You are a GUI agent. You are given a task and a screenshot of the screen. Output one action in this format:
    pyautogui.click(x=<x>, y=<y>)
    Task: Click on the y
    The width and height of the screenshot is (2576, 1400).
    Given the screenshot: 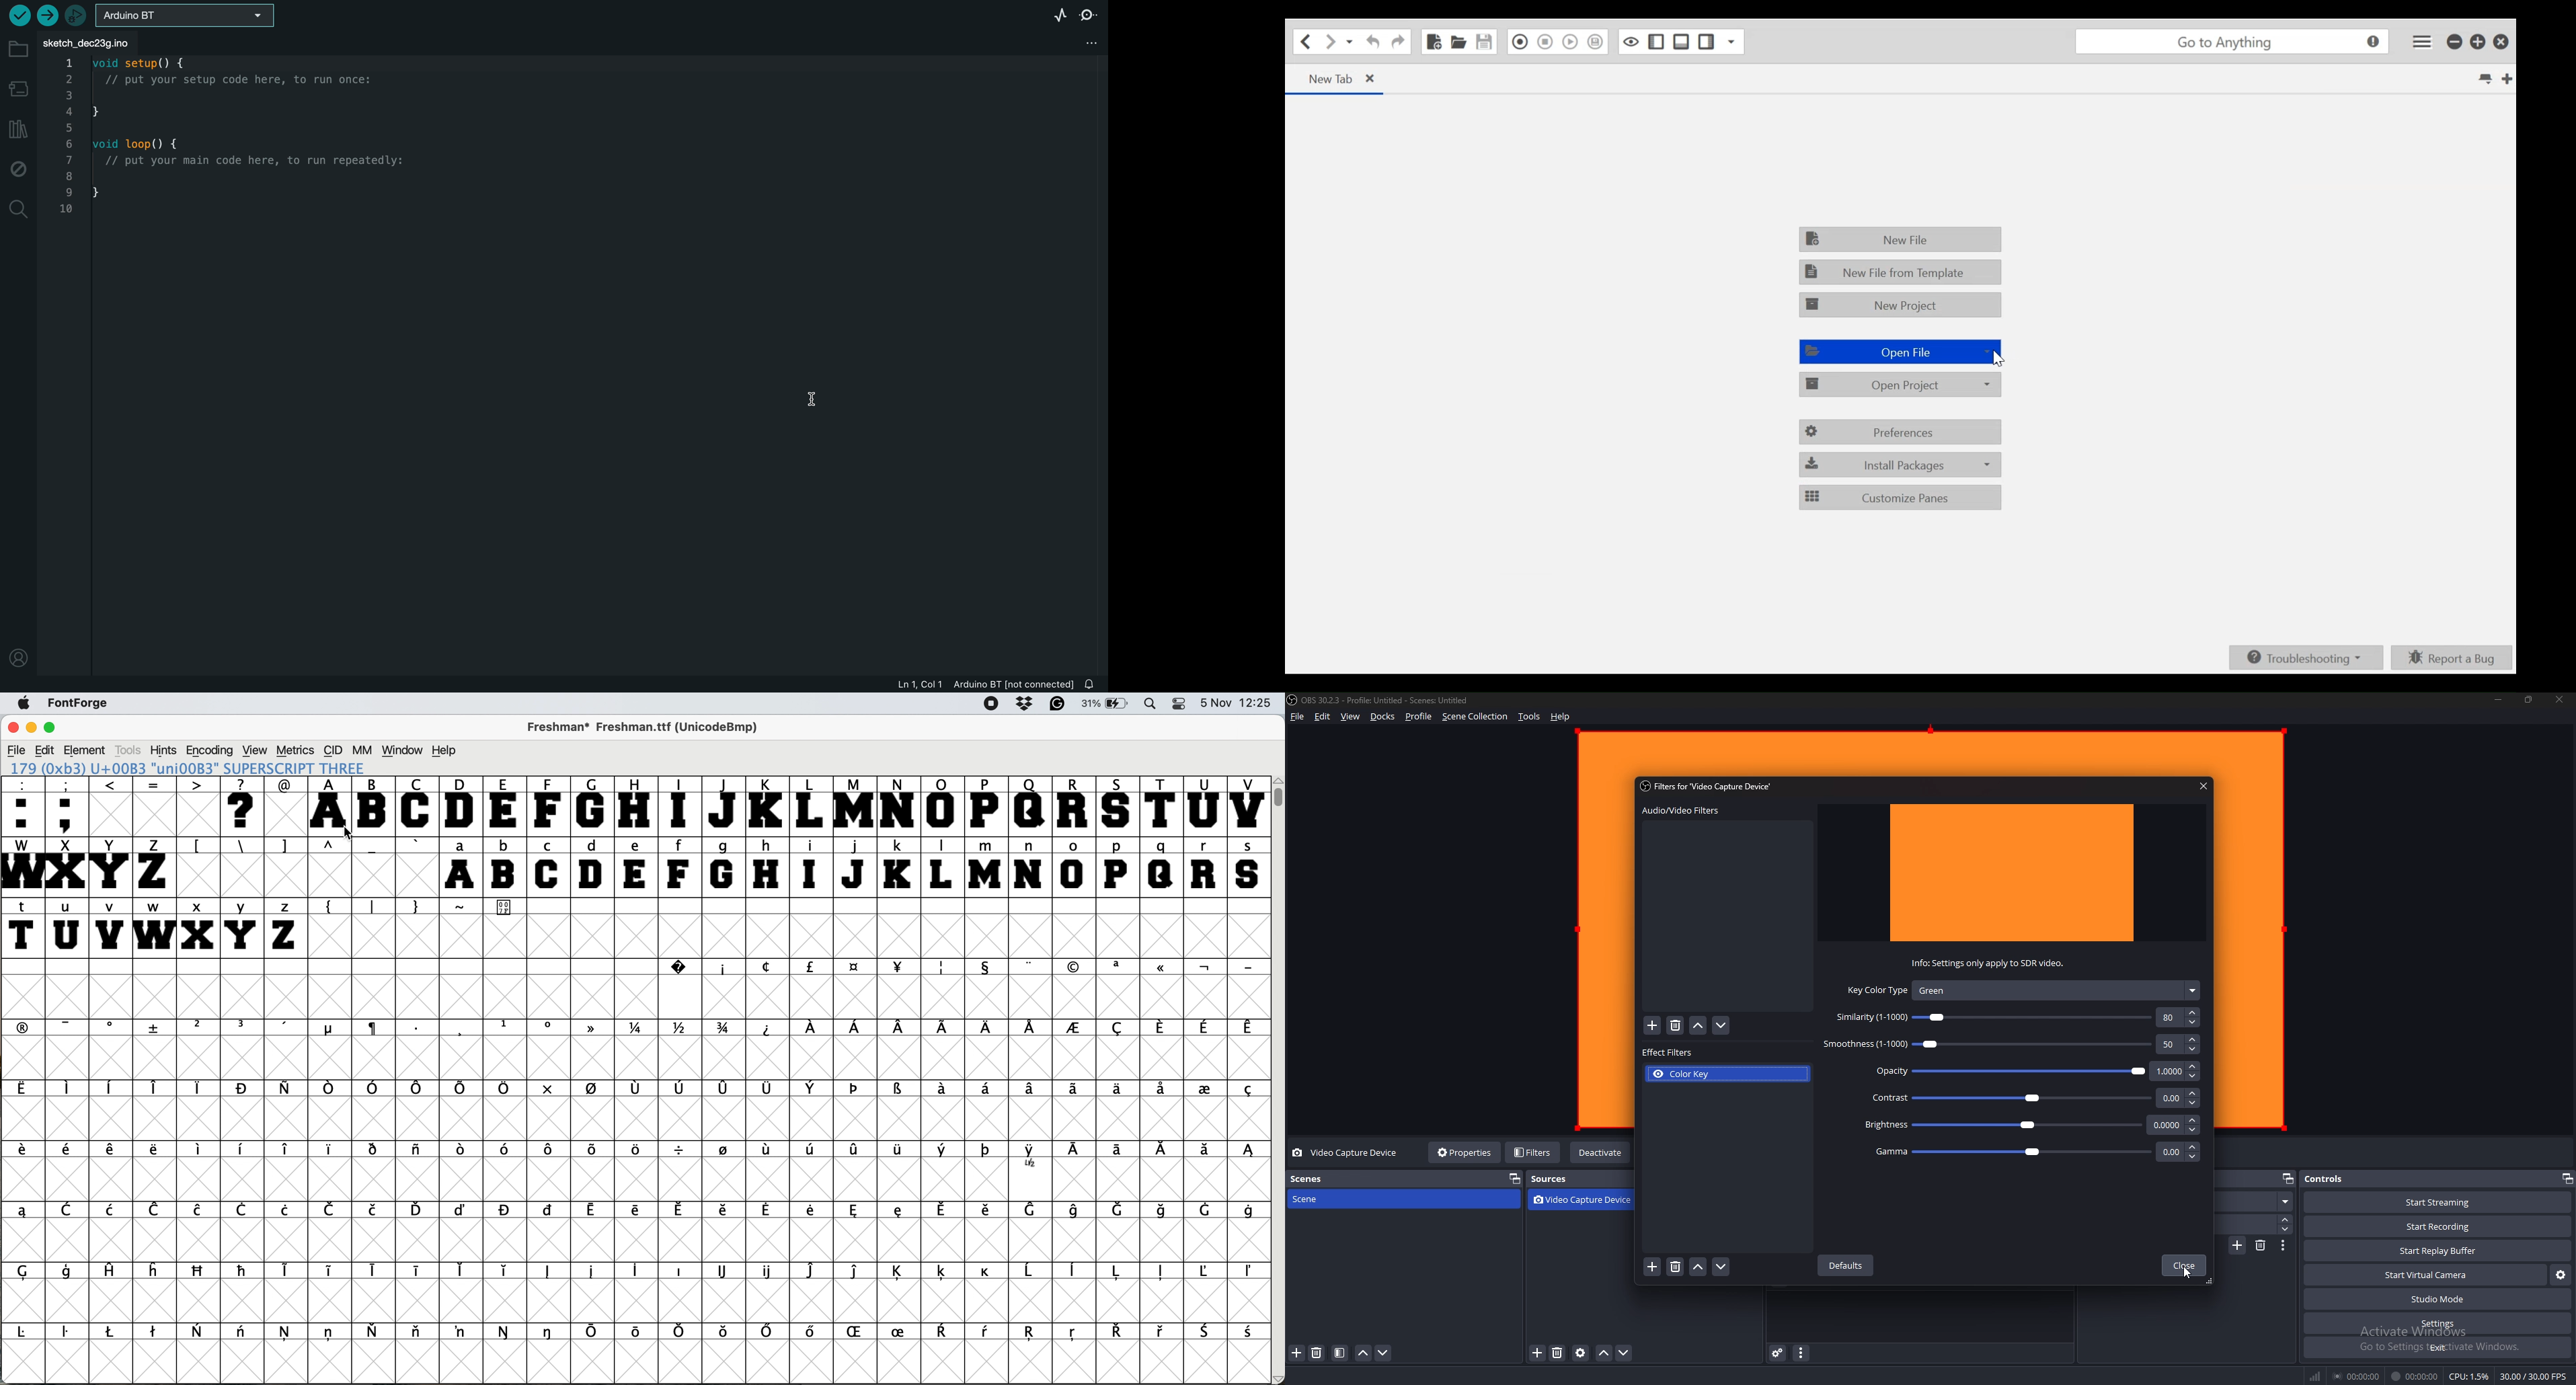 What is the action you would take?
    pyautogui.click(x=243, y=927)
    